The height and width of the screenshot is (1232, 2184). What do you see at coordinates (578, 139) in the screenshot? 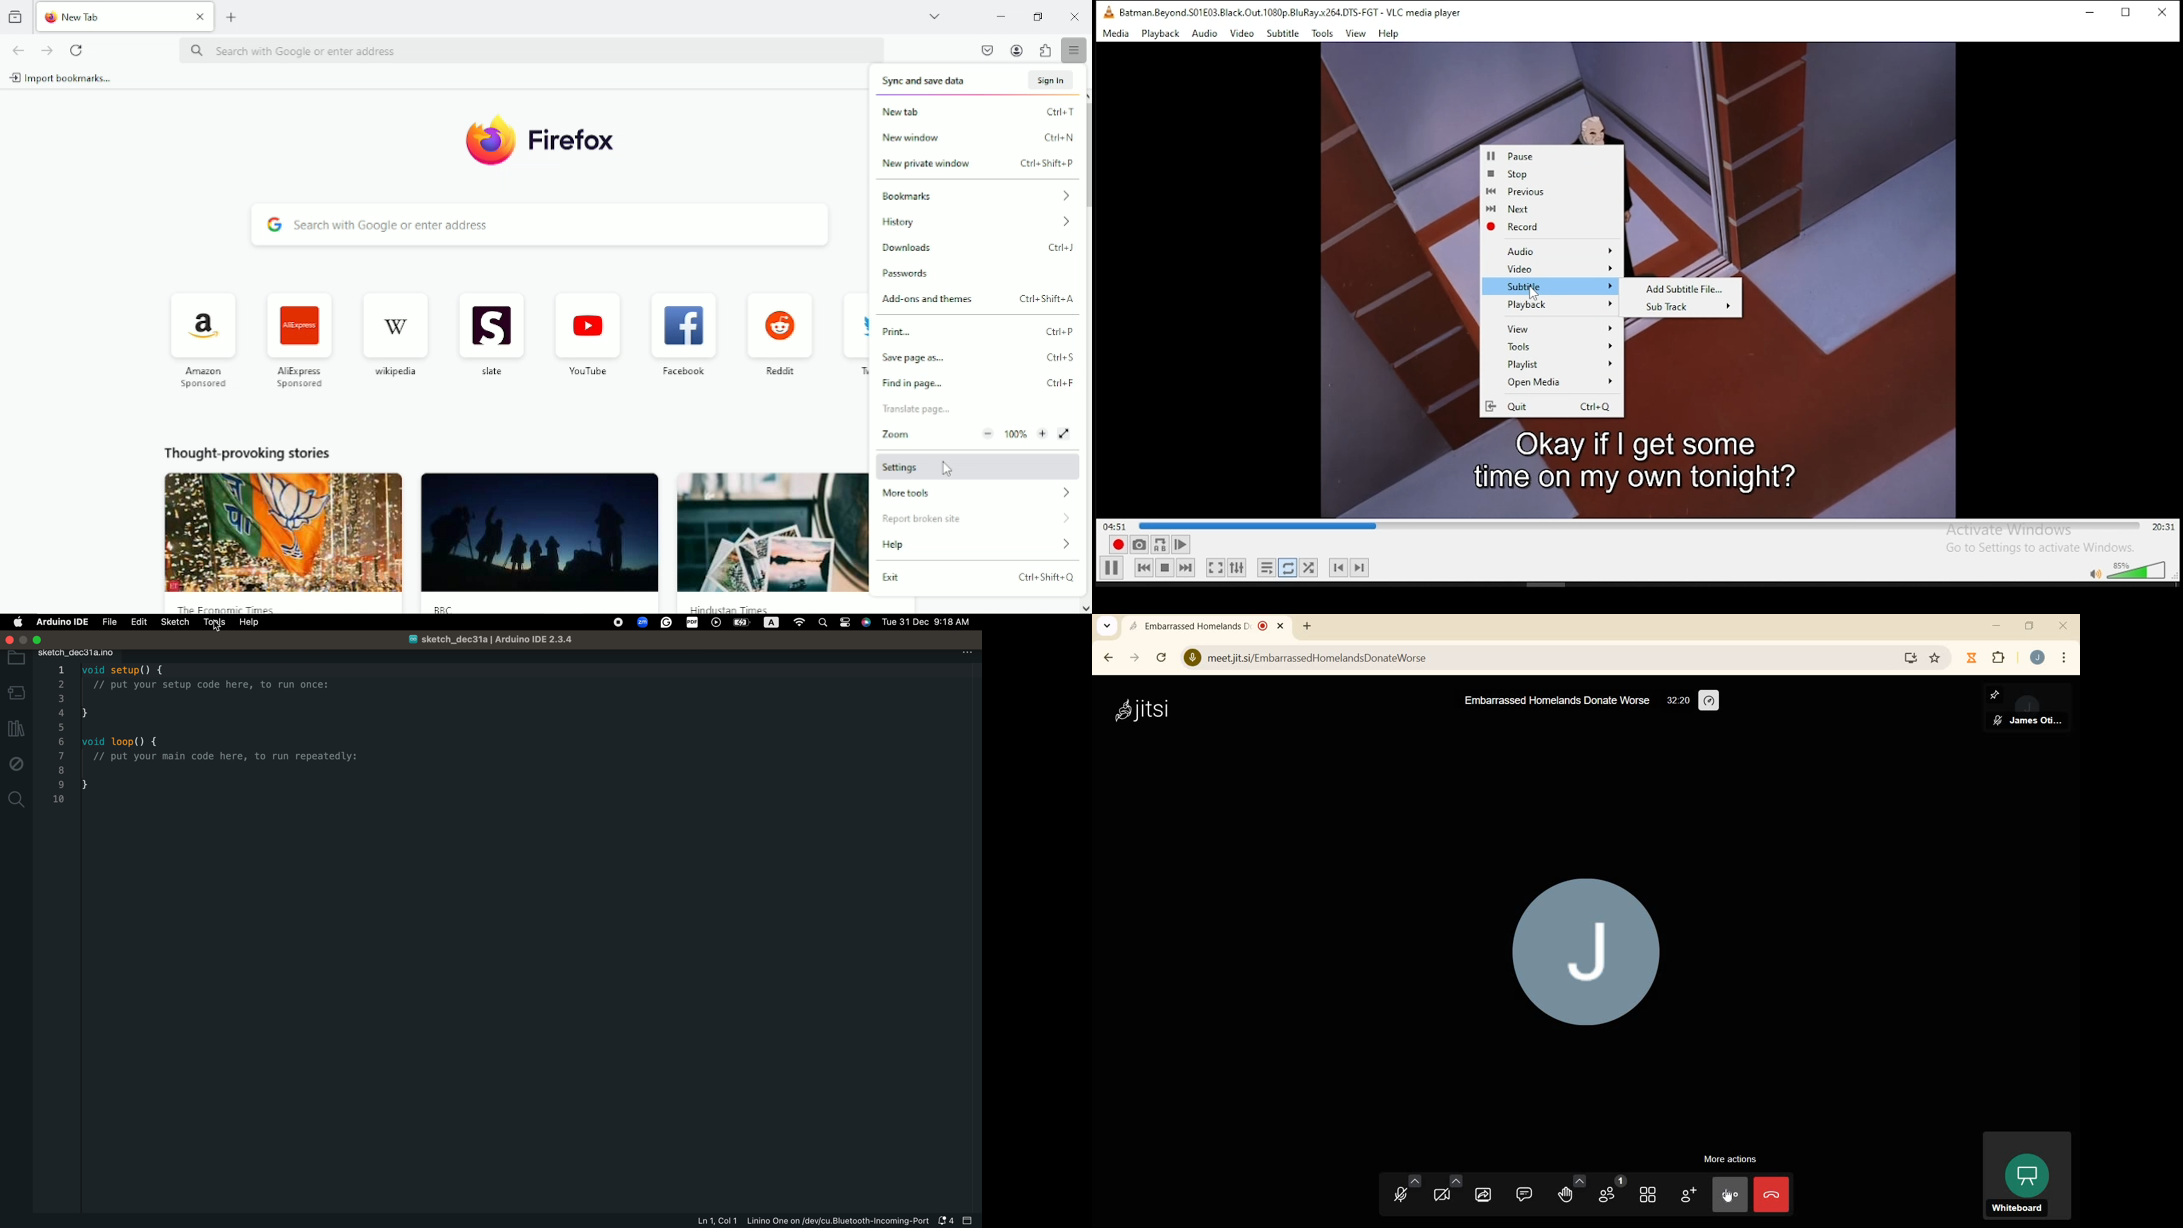
I see `firefox` at bounding box center [578, 139].